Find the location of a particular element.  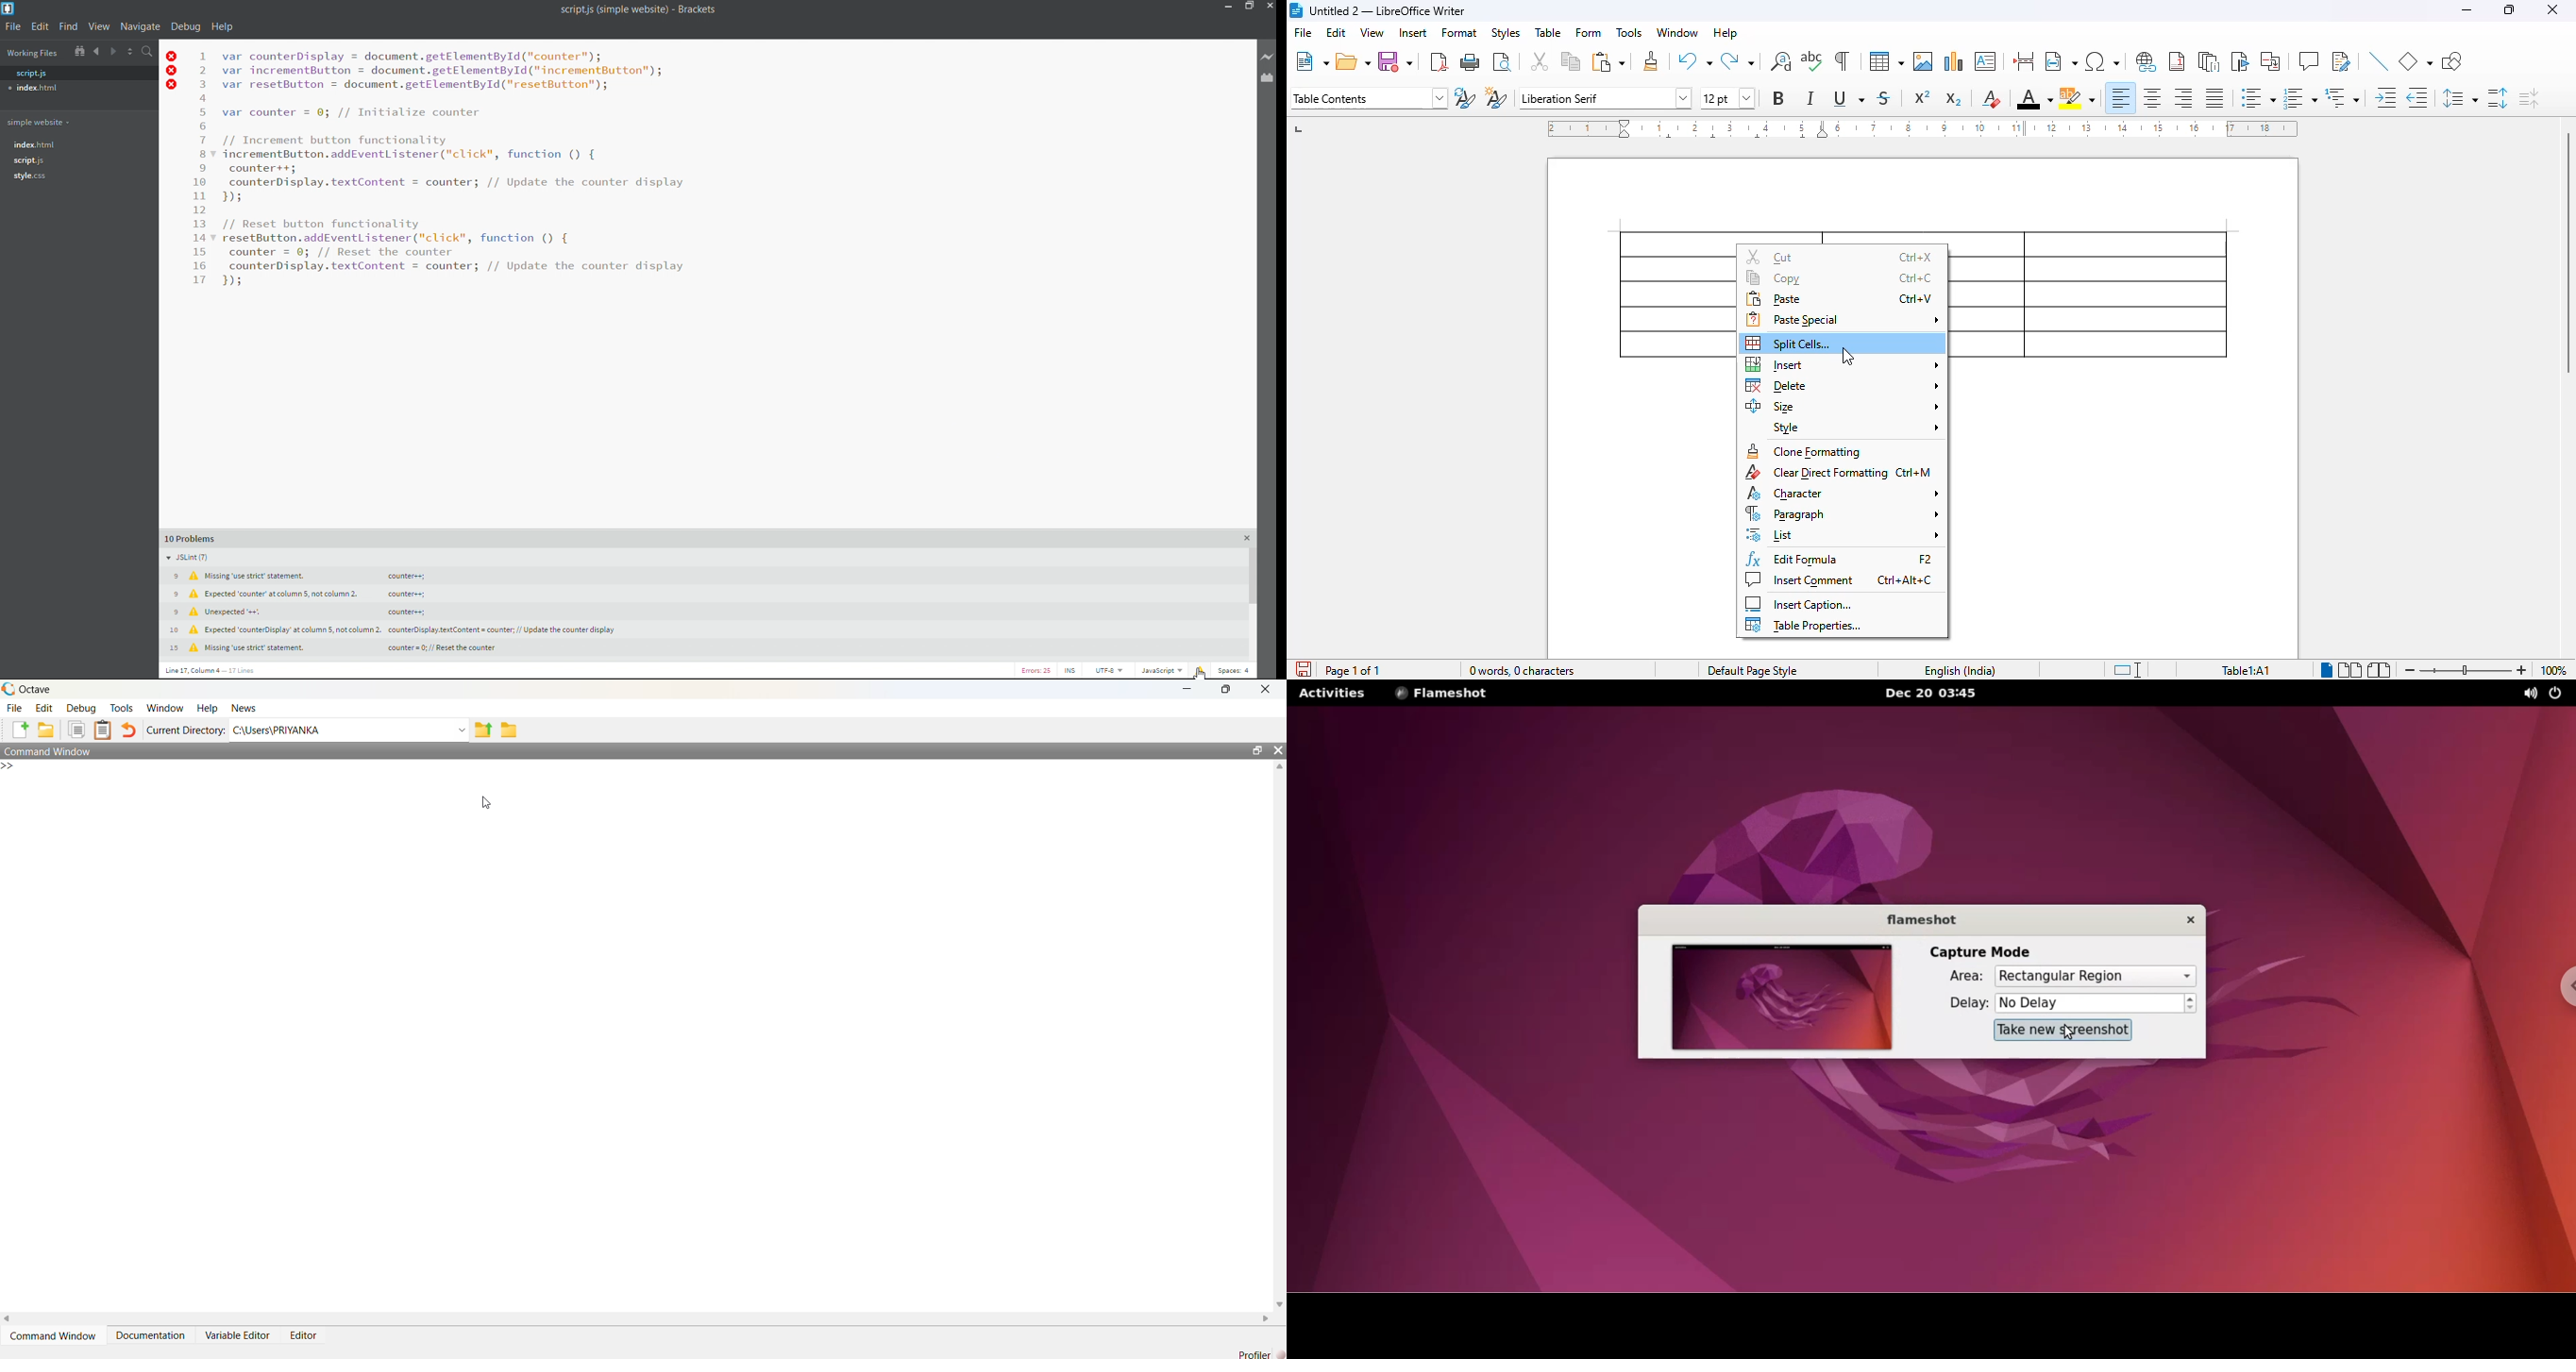

simple website is located at coordinates (46, 124).